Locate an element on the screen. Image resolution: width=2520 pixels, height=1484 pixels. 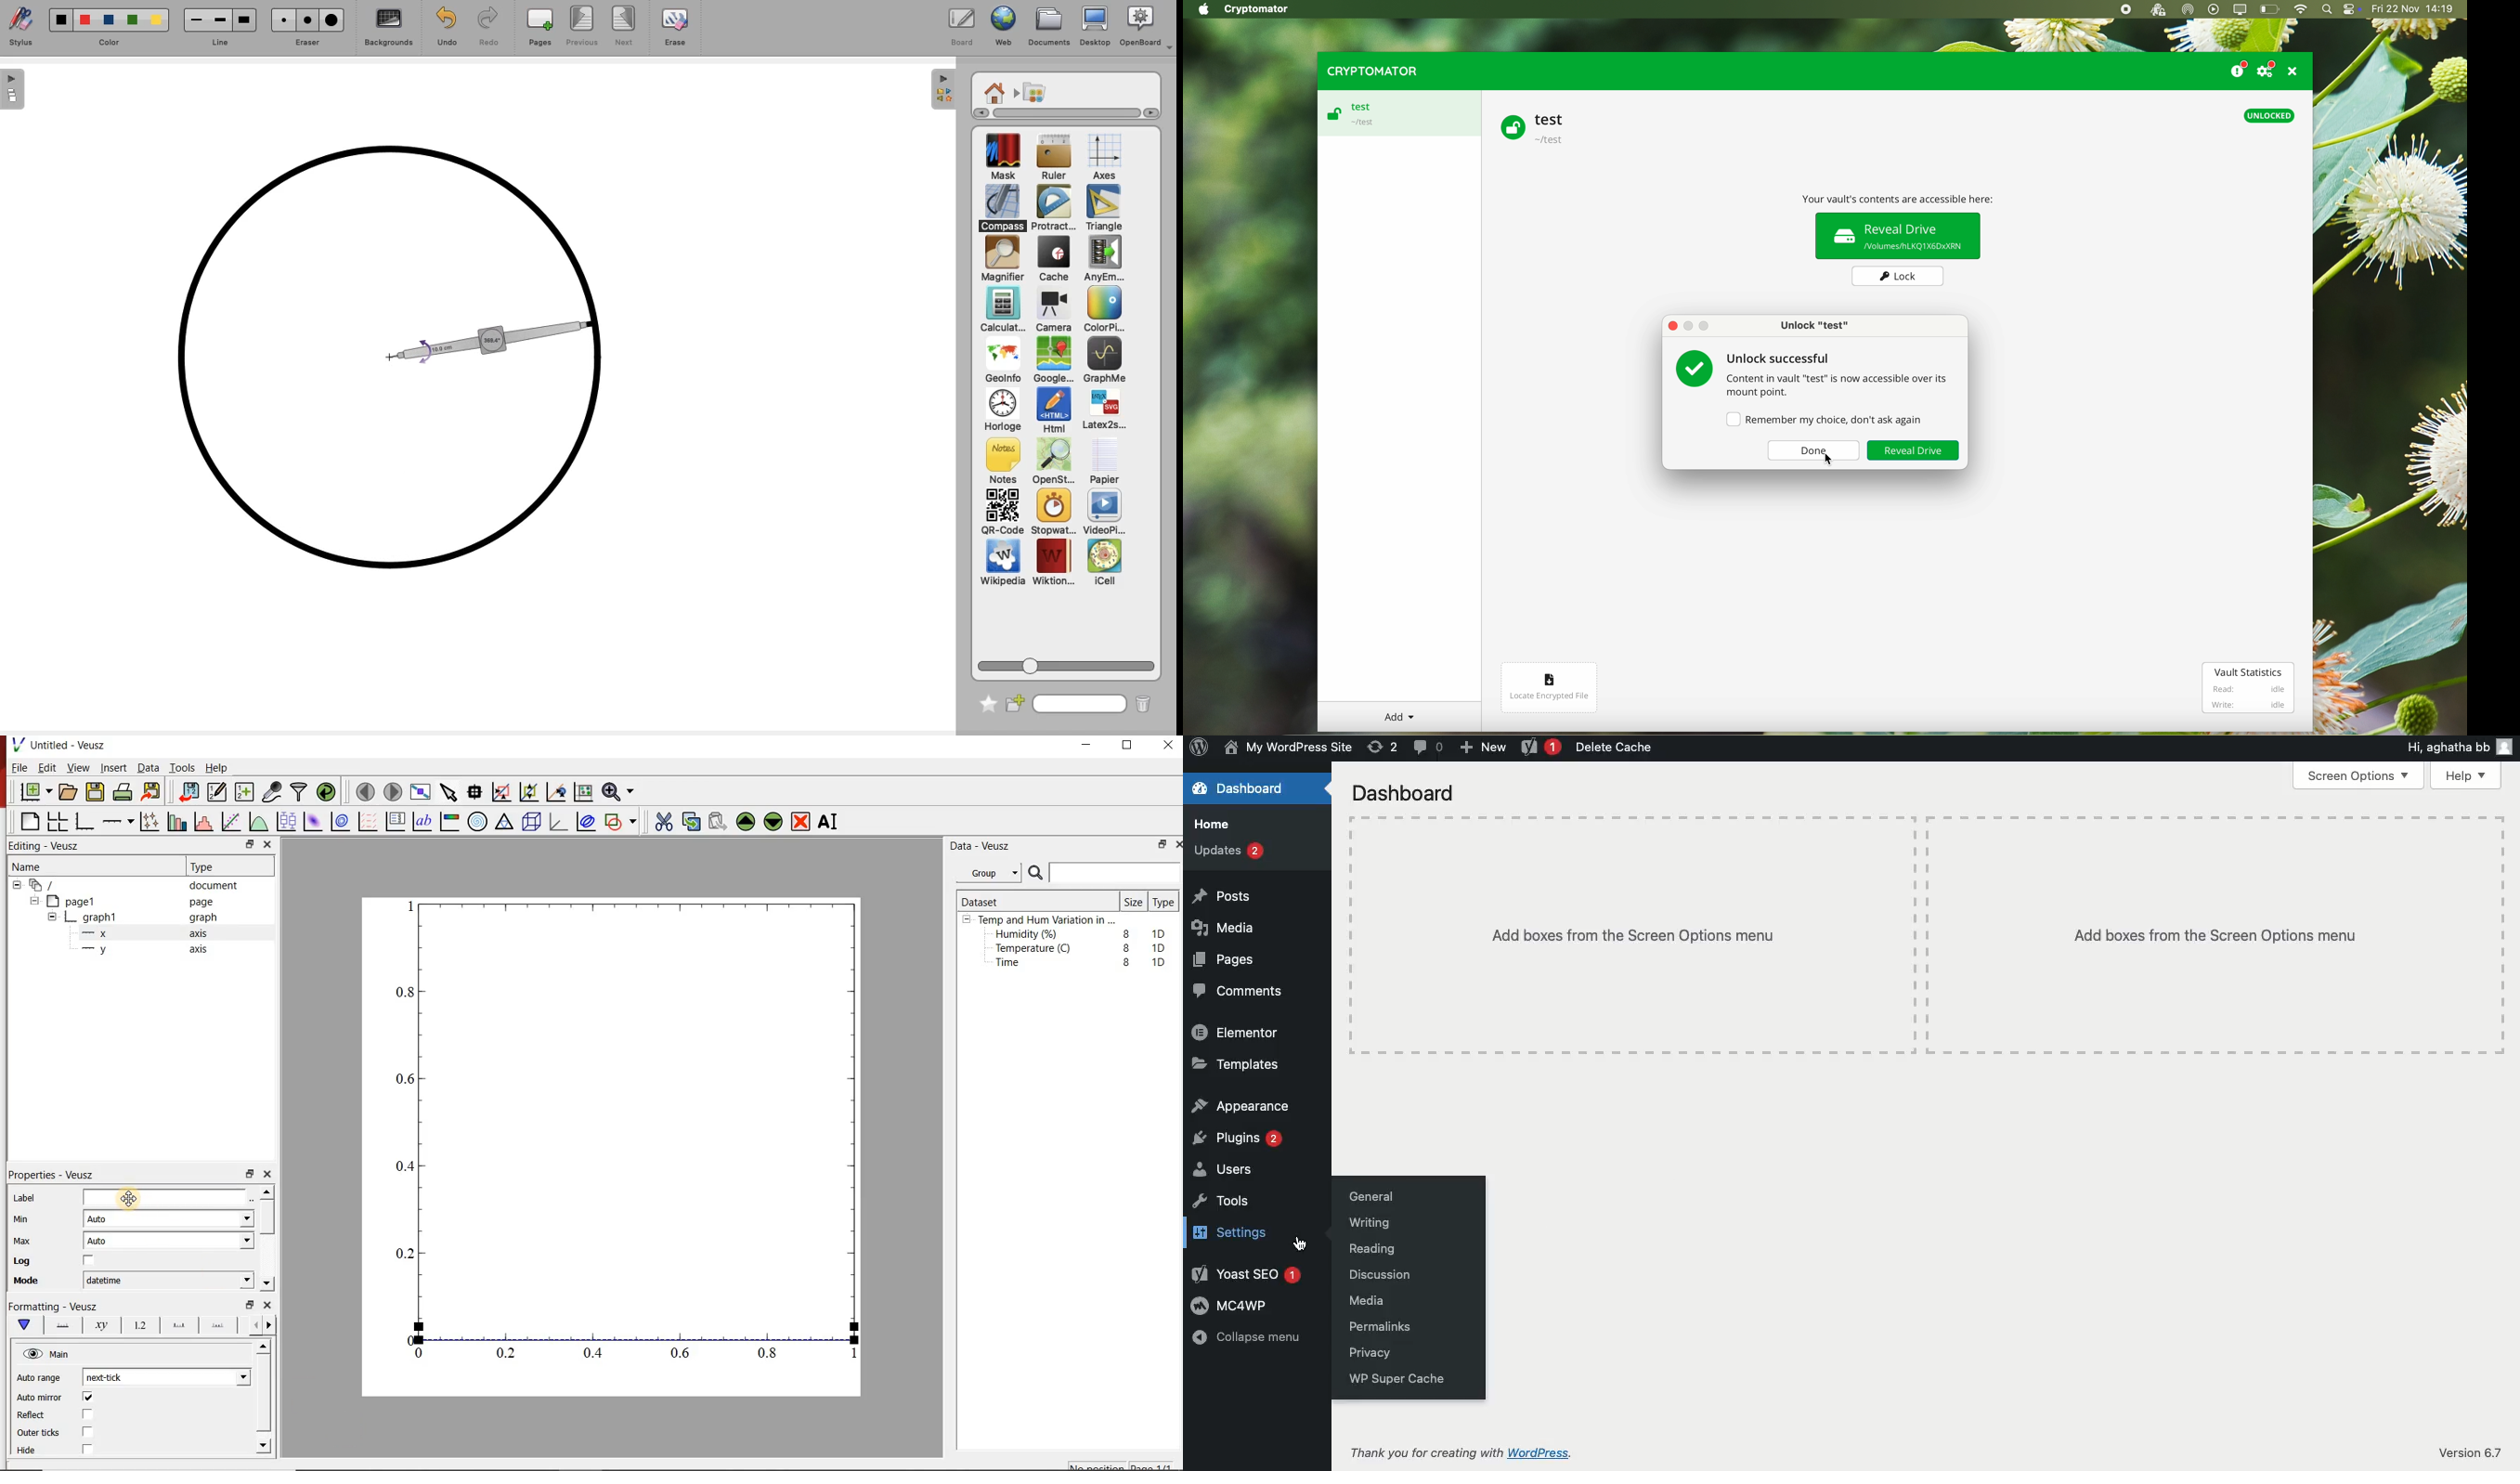
text label is located at coordinates (425, 821).